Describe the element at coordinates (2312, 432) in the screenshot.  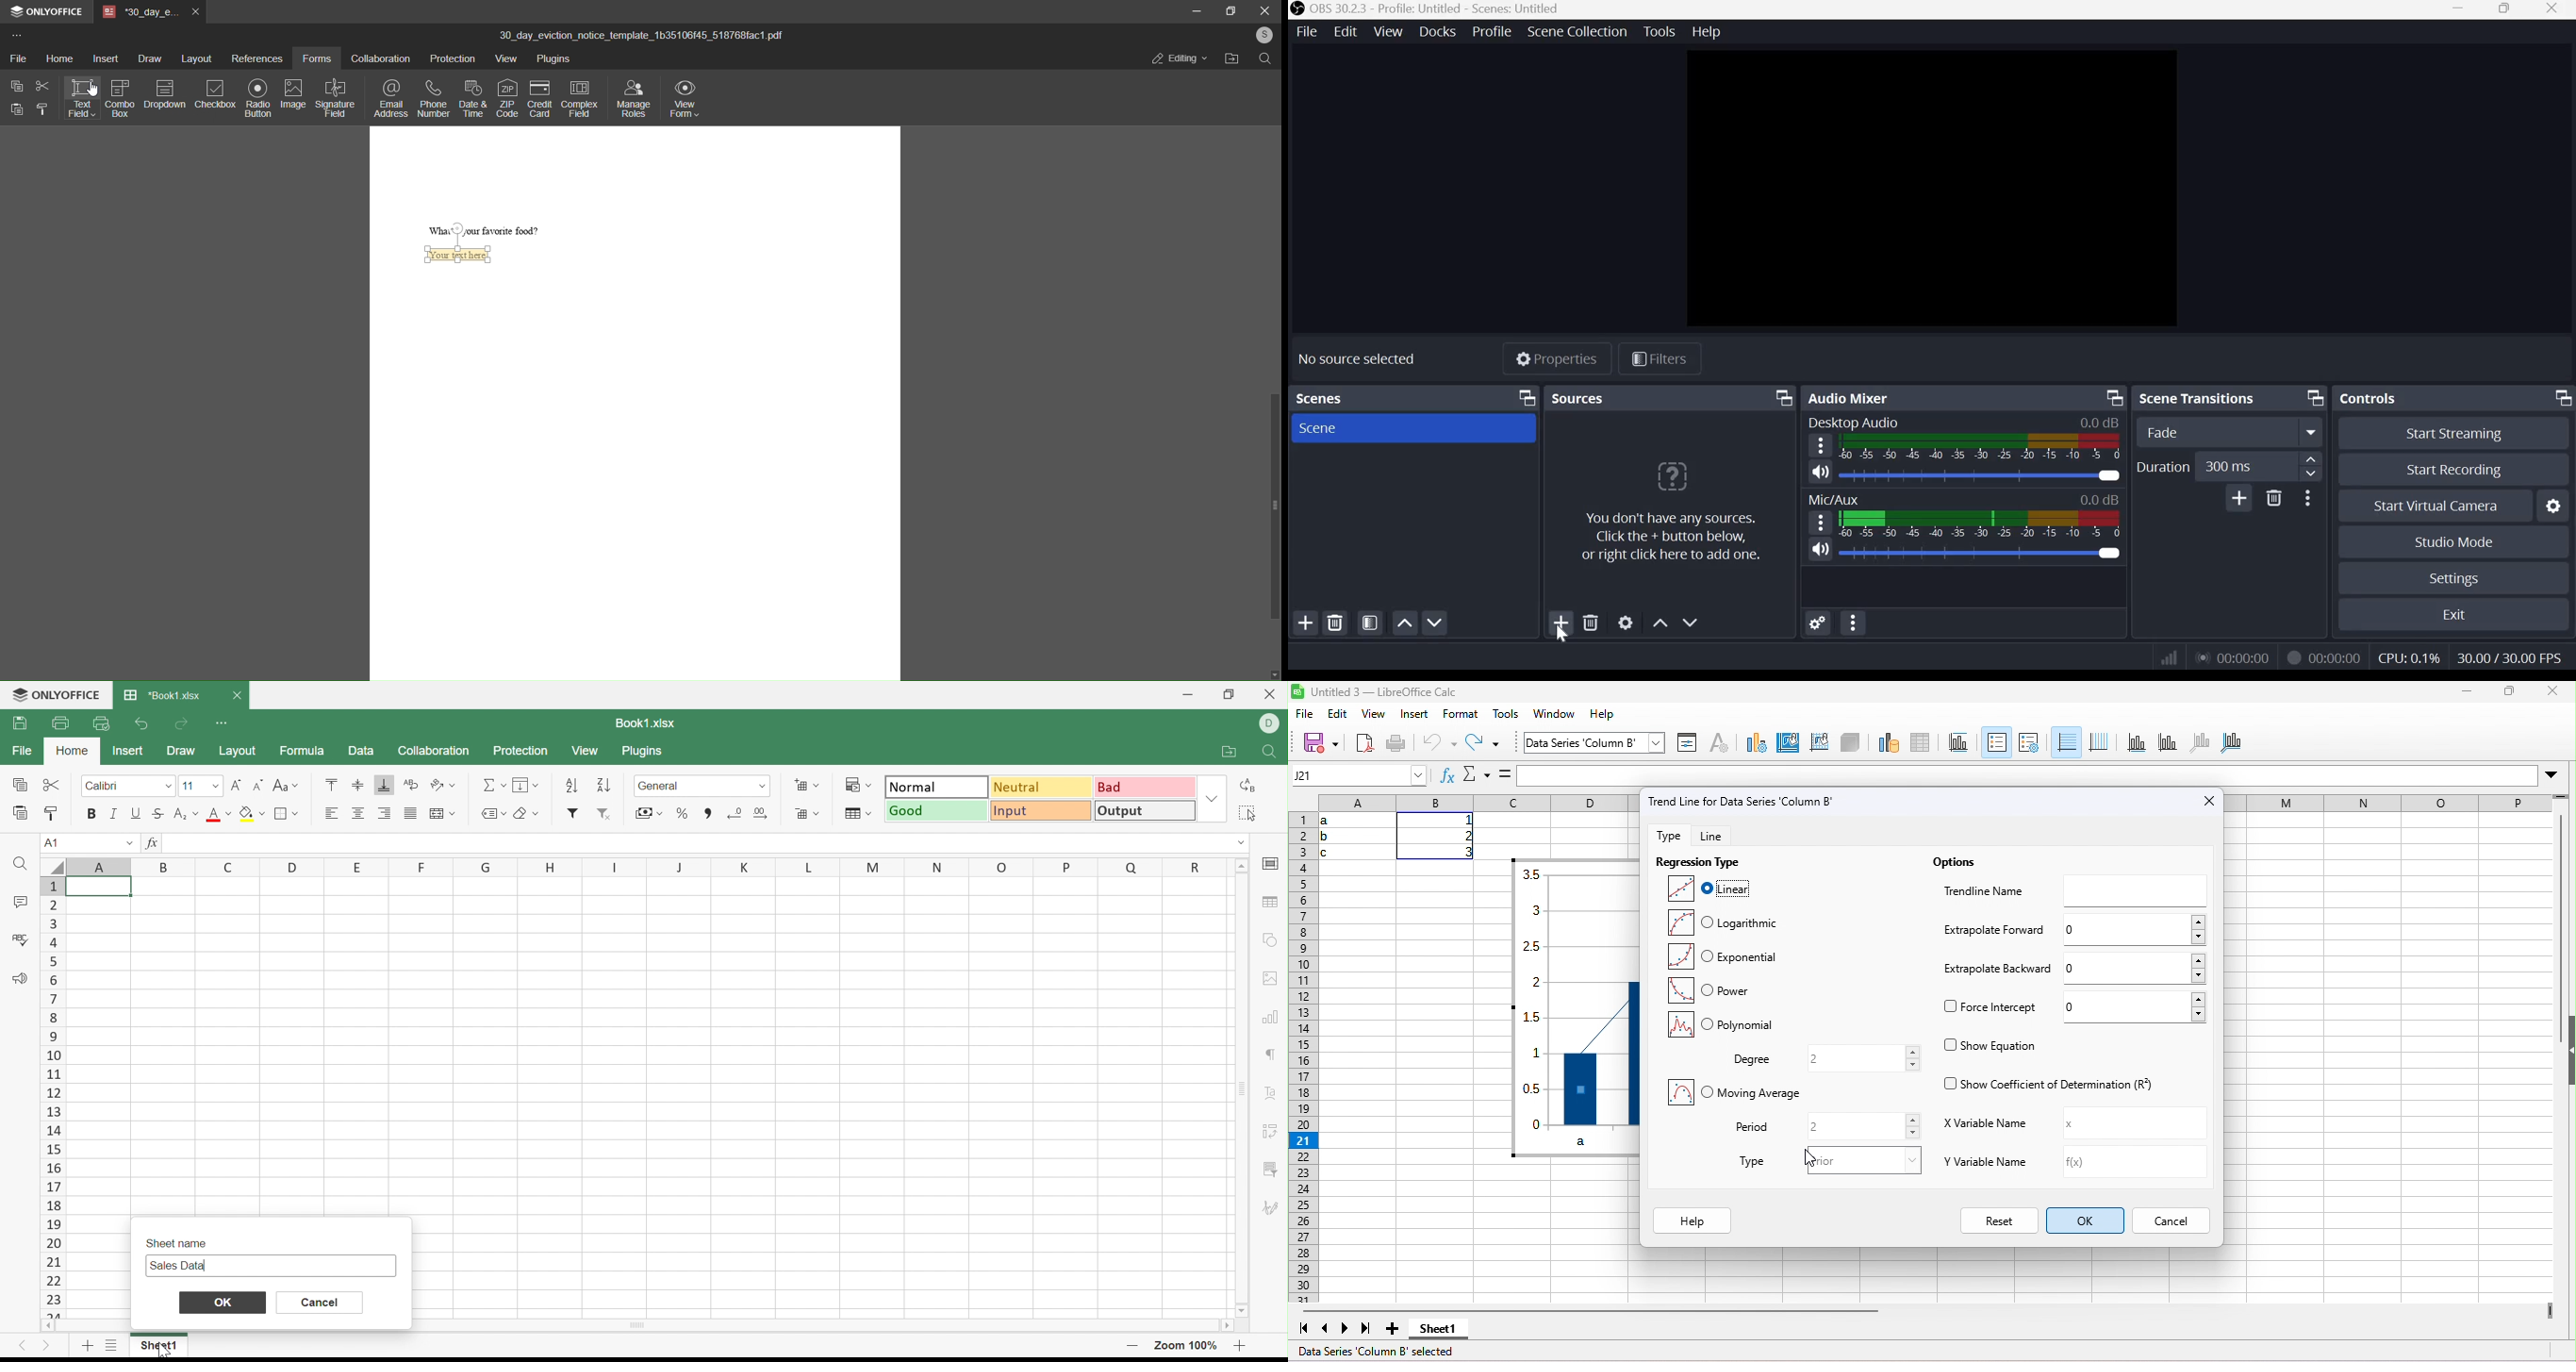
I see `More option` at that location.